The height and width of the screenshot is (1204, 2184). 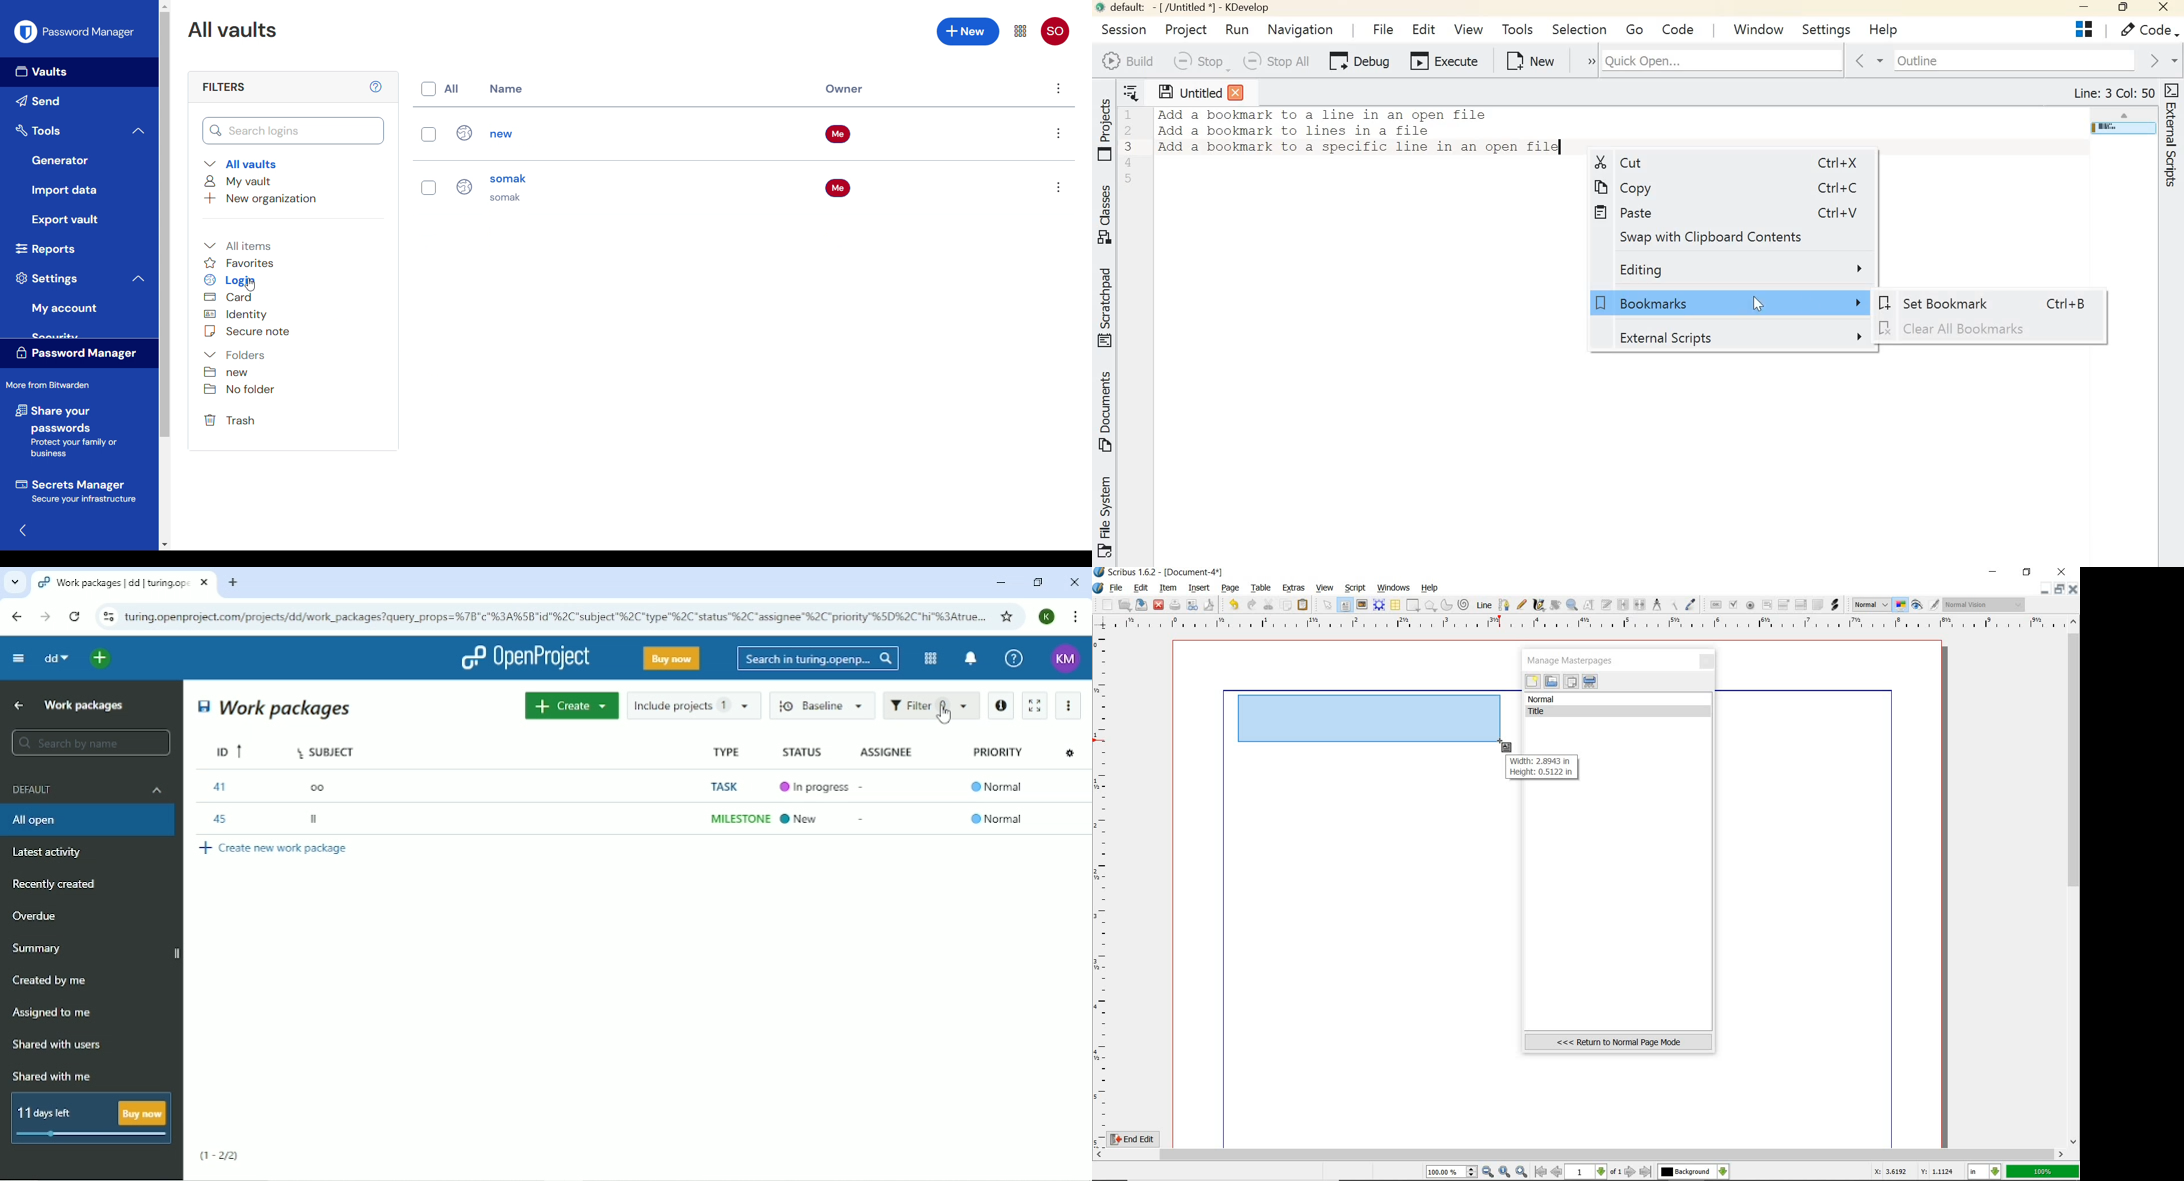 I want to click on name , so click(x=507, y=89).